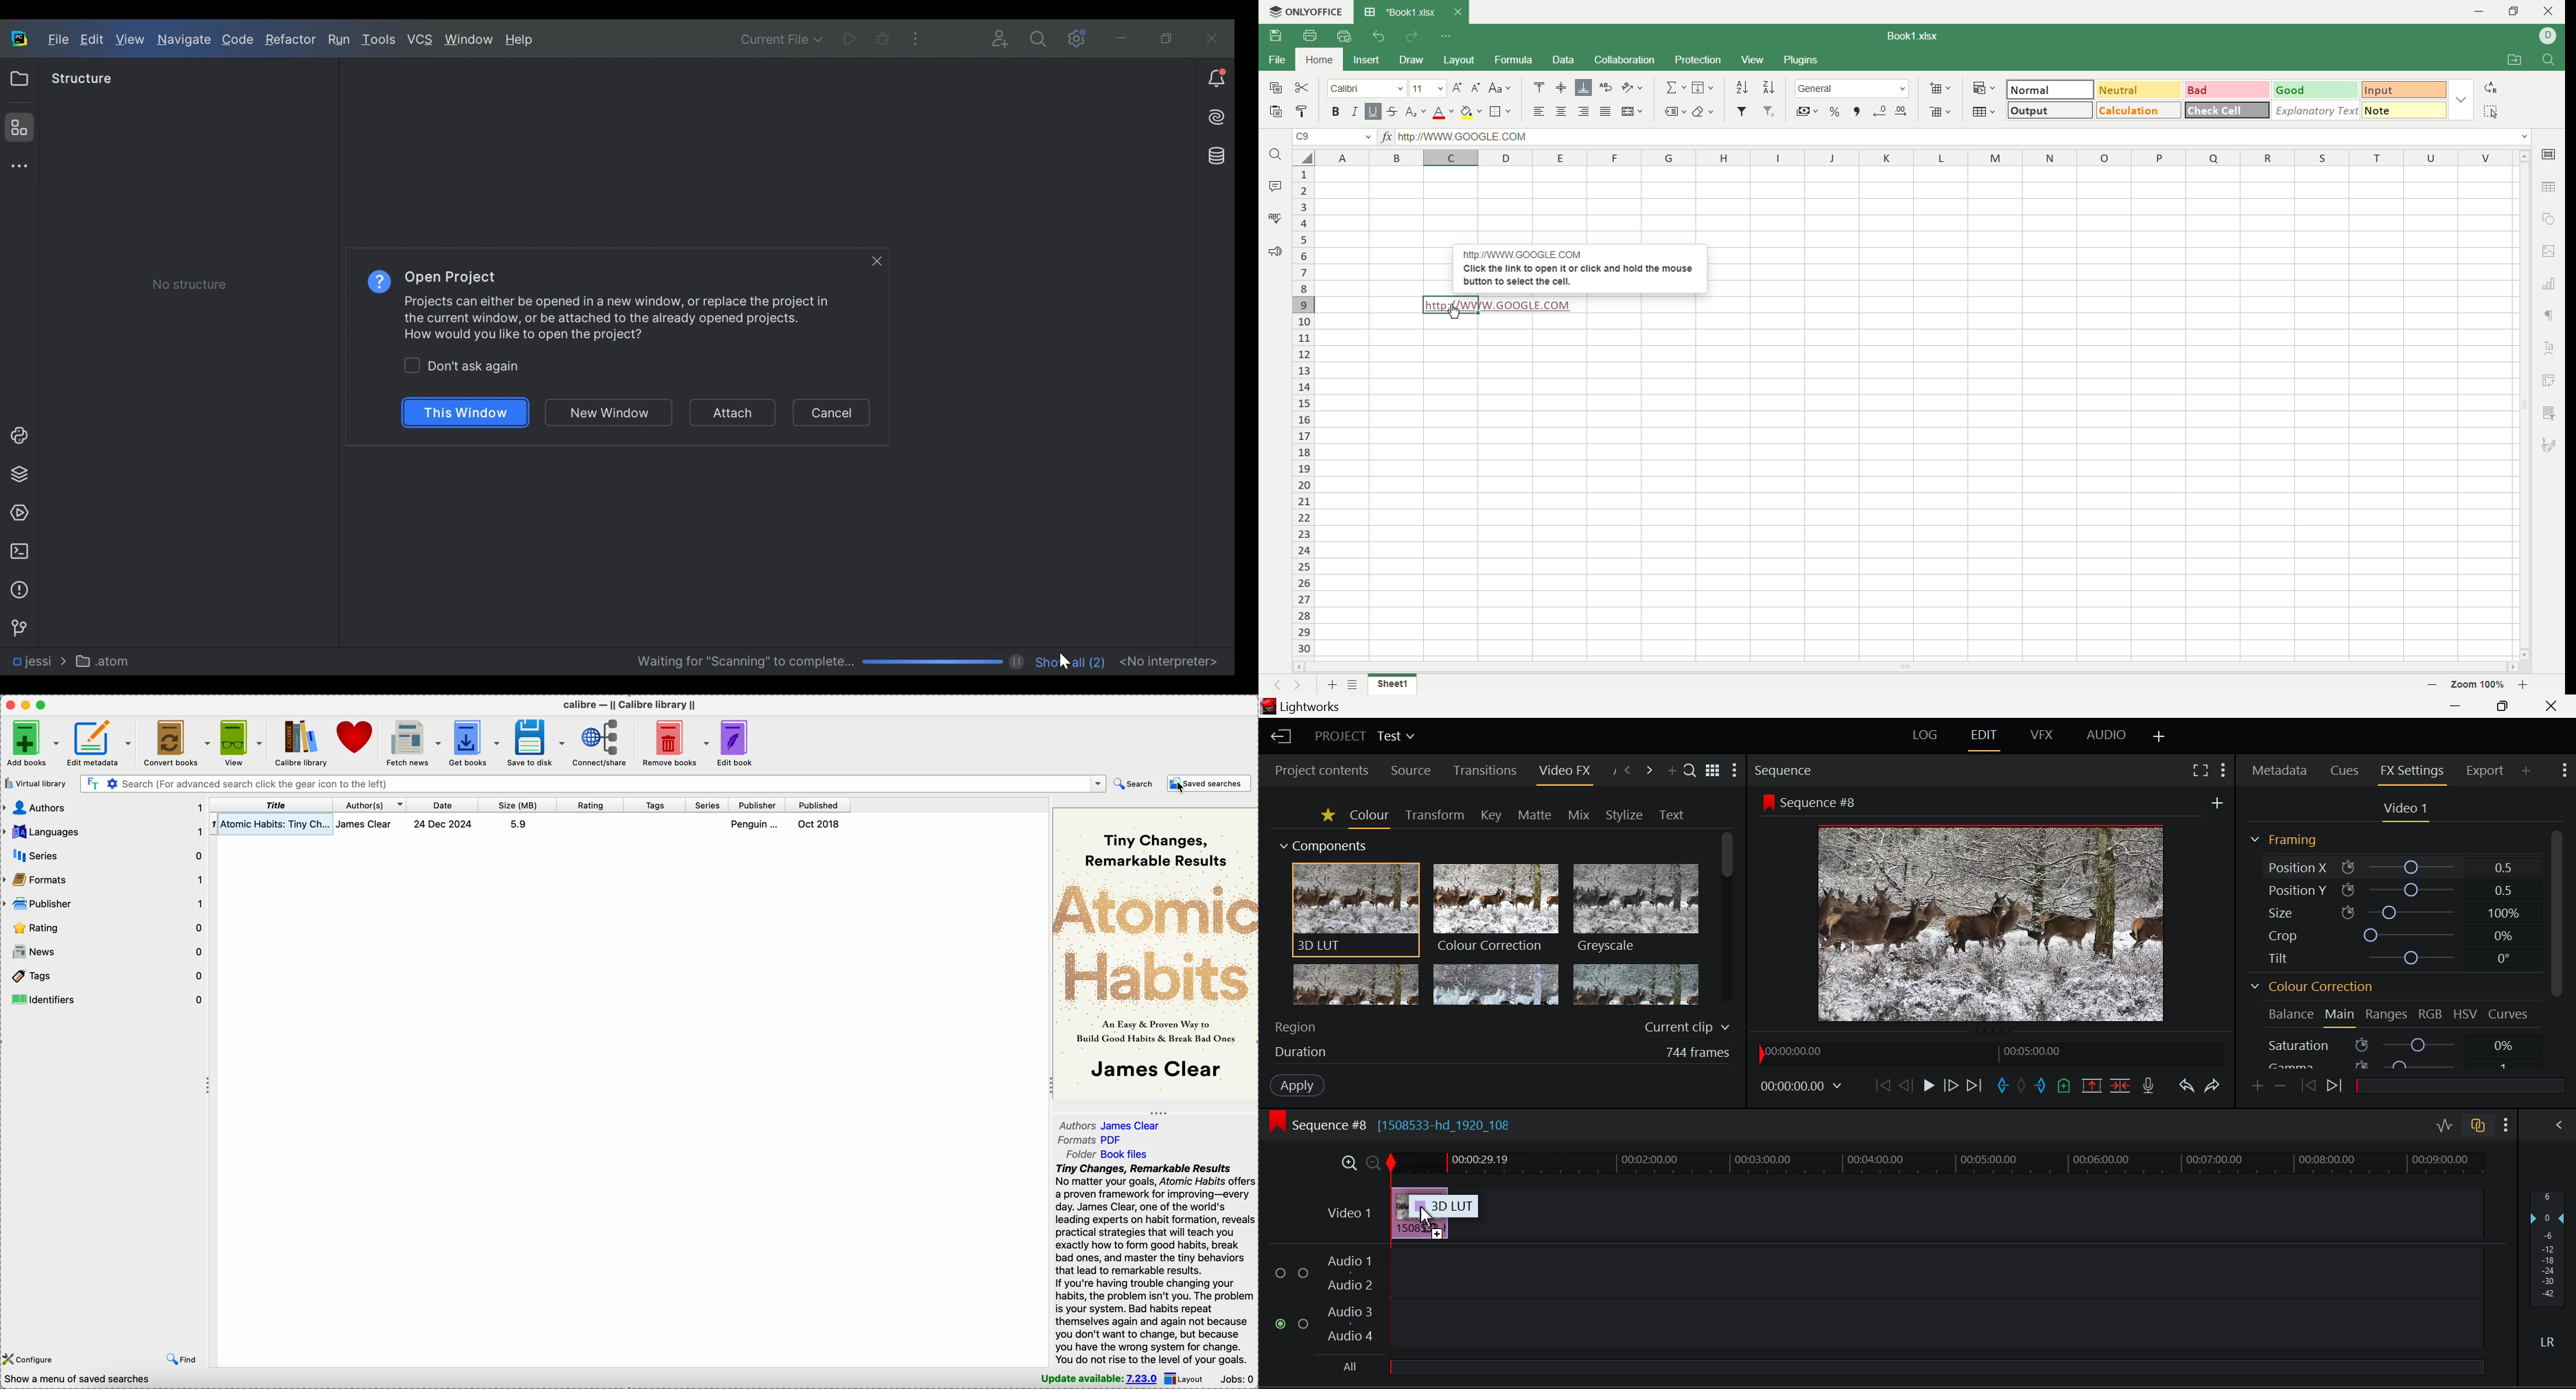 This screenshot has height=1400, width=2576. I want to click on Region, so click(1500, 1026).